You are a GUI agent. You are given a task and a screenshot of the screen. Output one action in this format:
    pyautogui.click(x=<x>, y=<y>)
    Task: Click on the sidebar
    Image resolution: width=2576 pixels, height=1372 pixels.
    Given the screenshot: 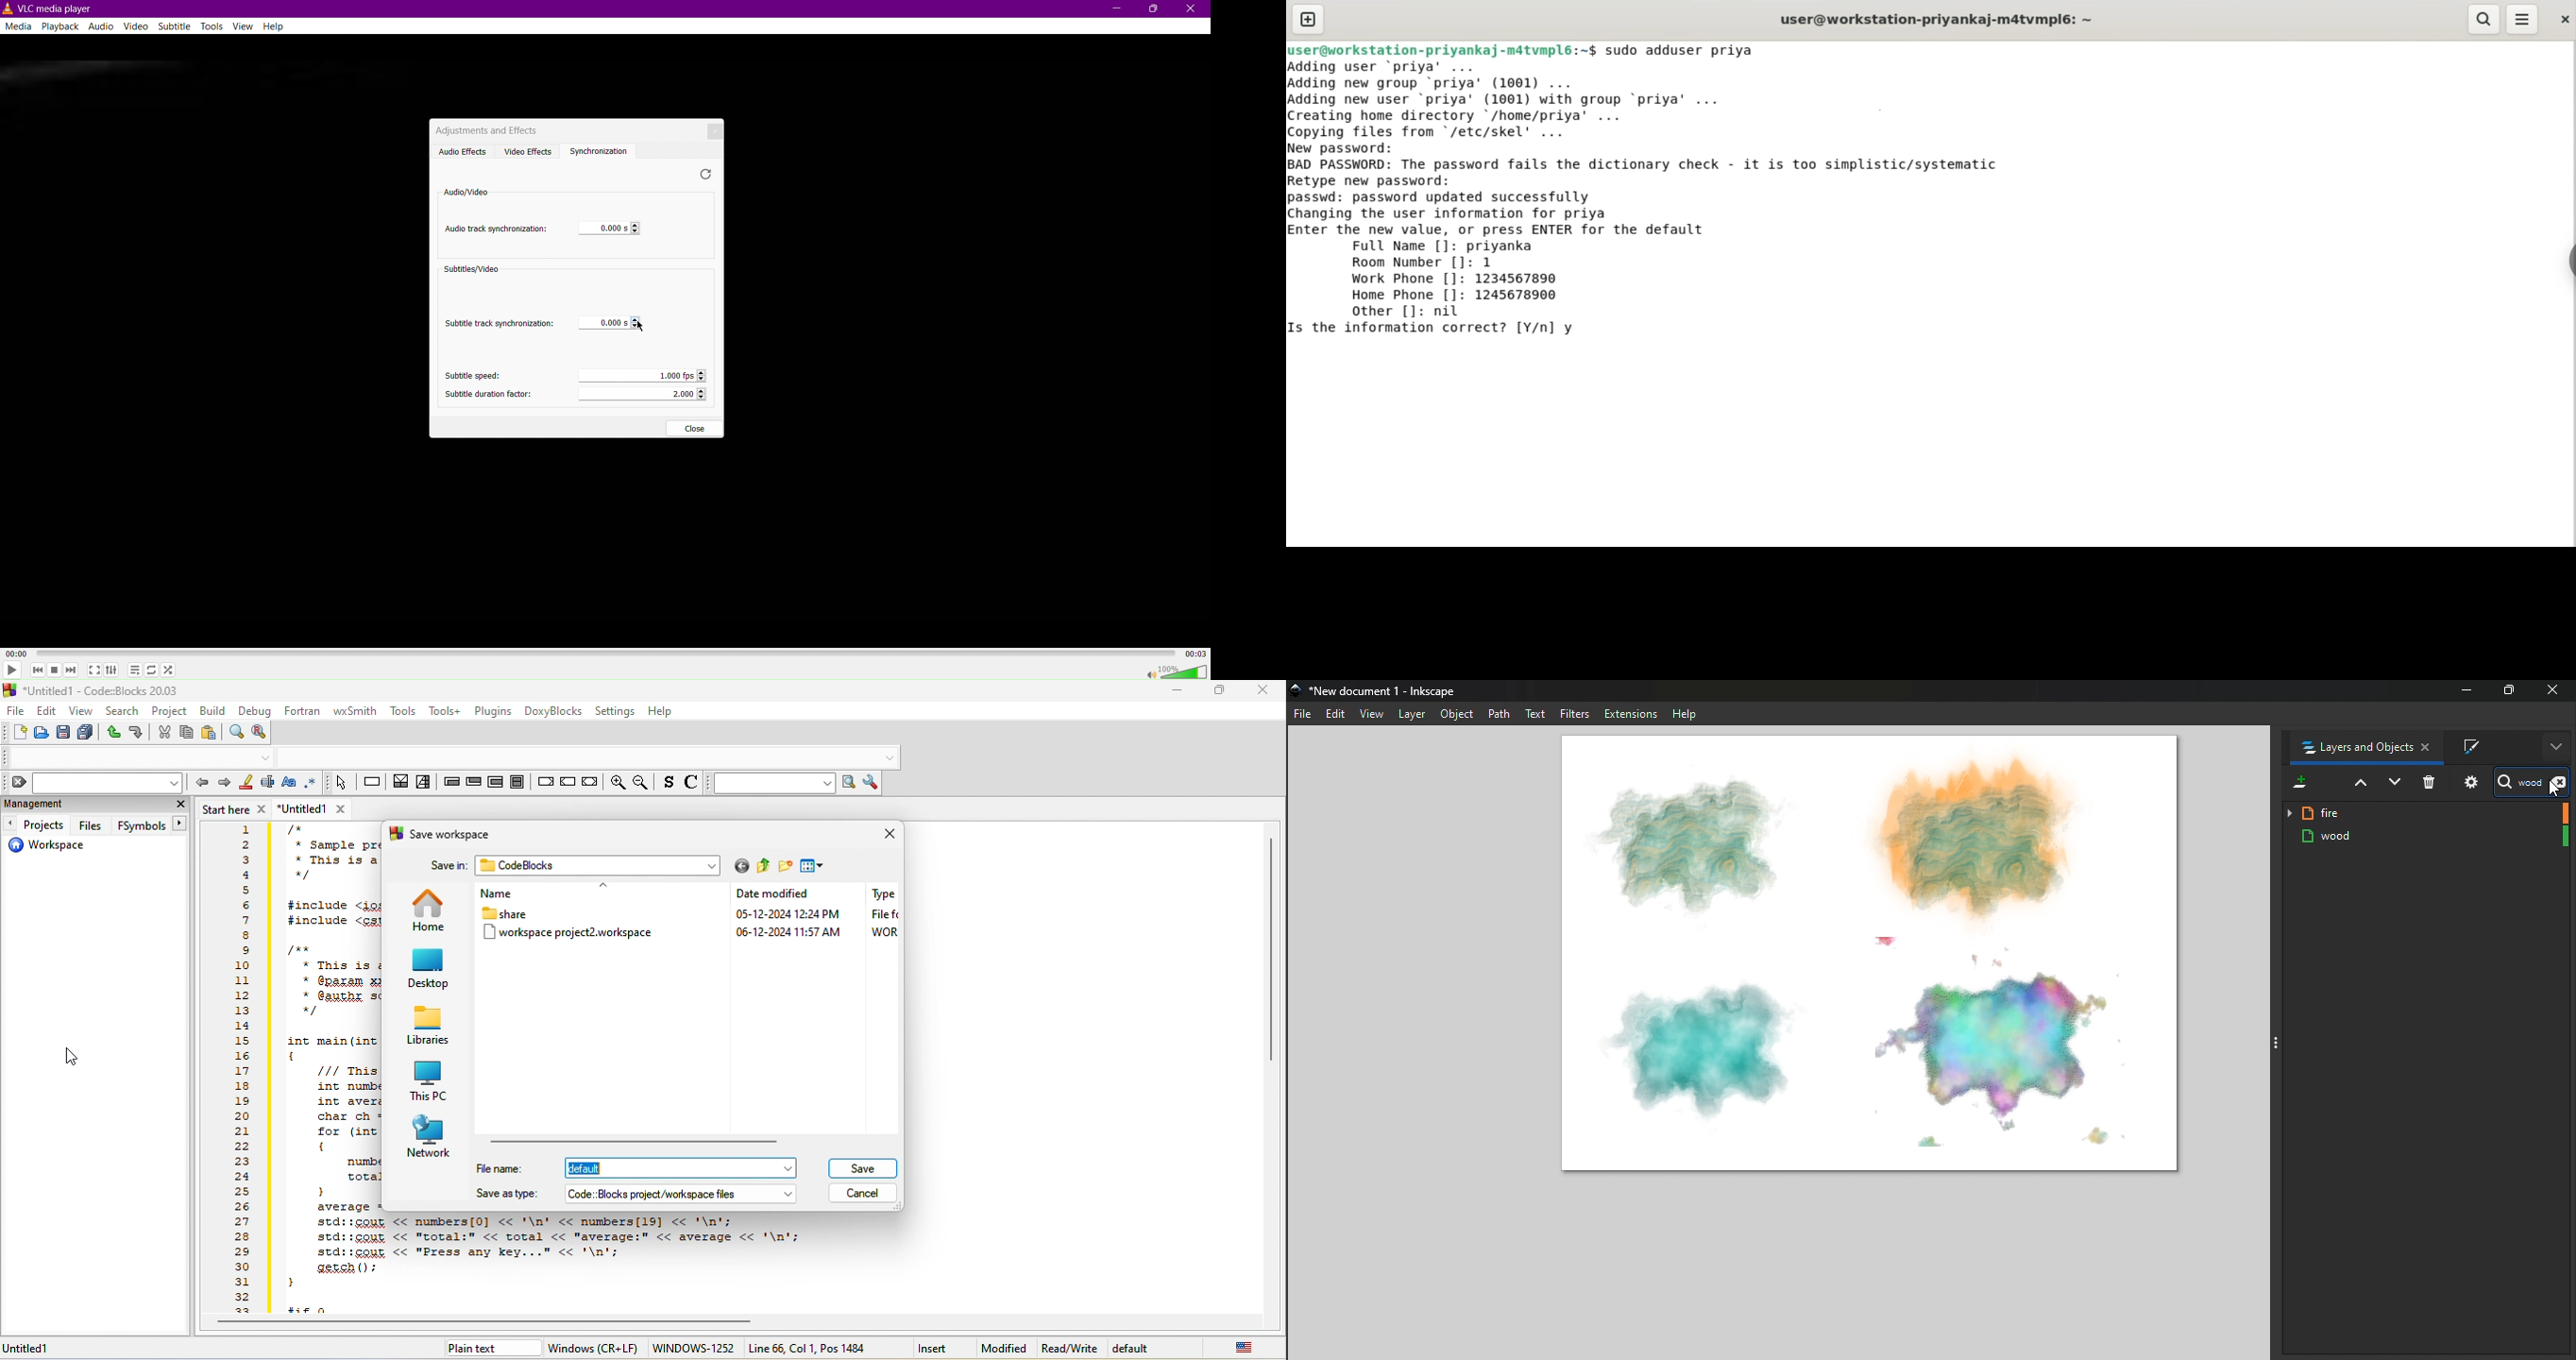 What is the action you would take?
    pyautogui.click(x=2569, y=261)
    